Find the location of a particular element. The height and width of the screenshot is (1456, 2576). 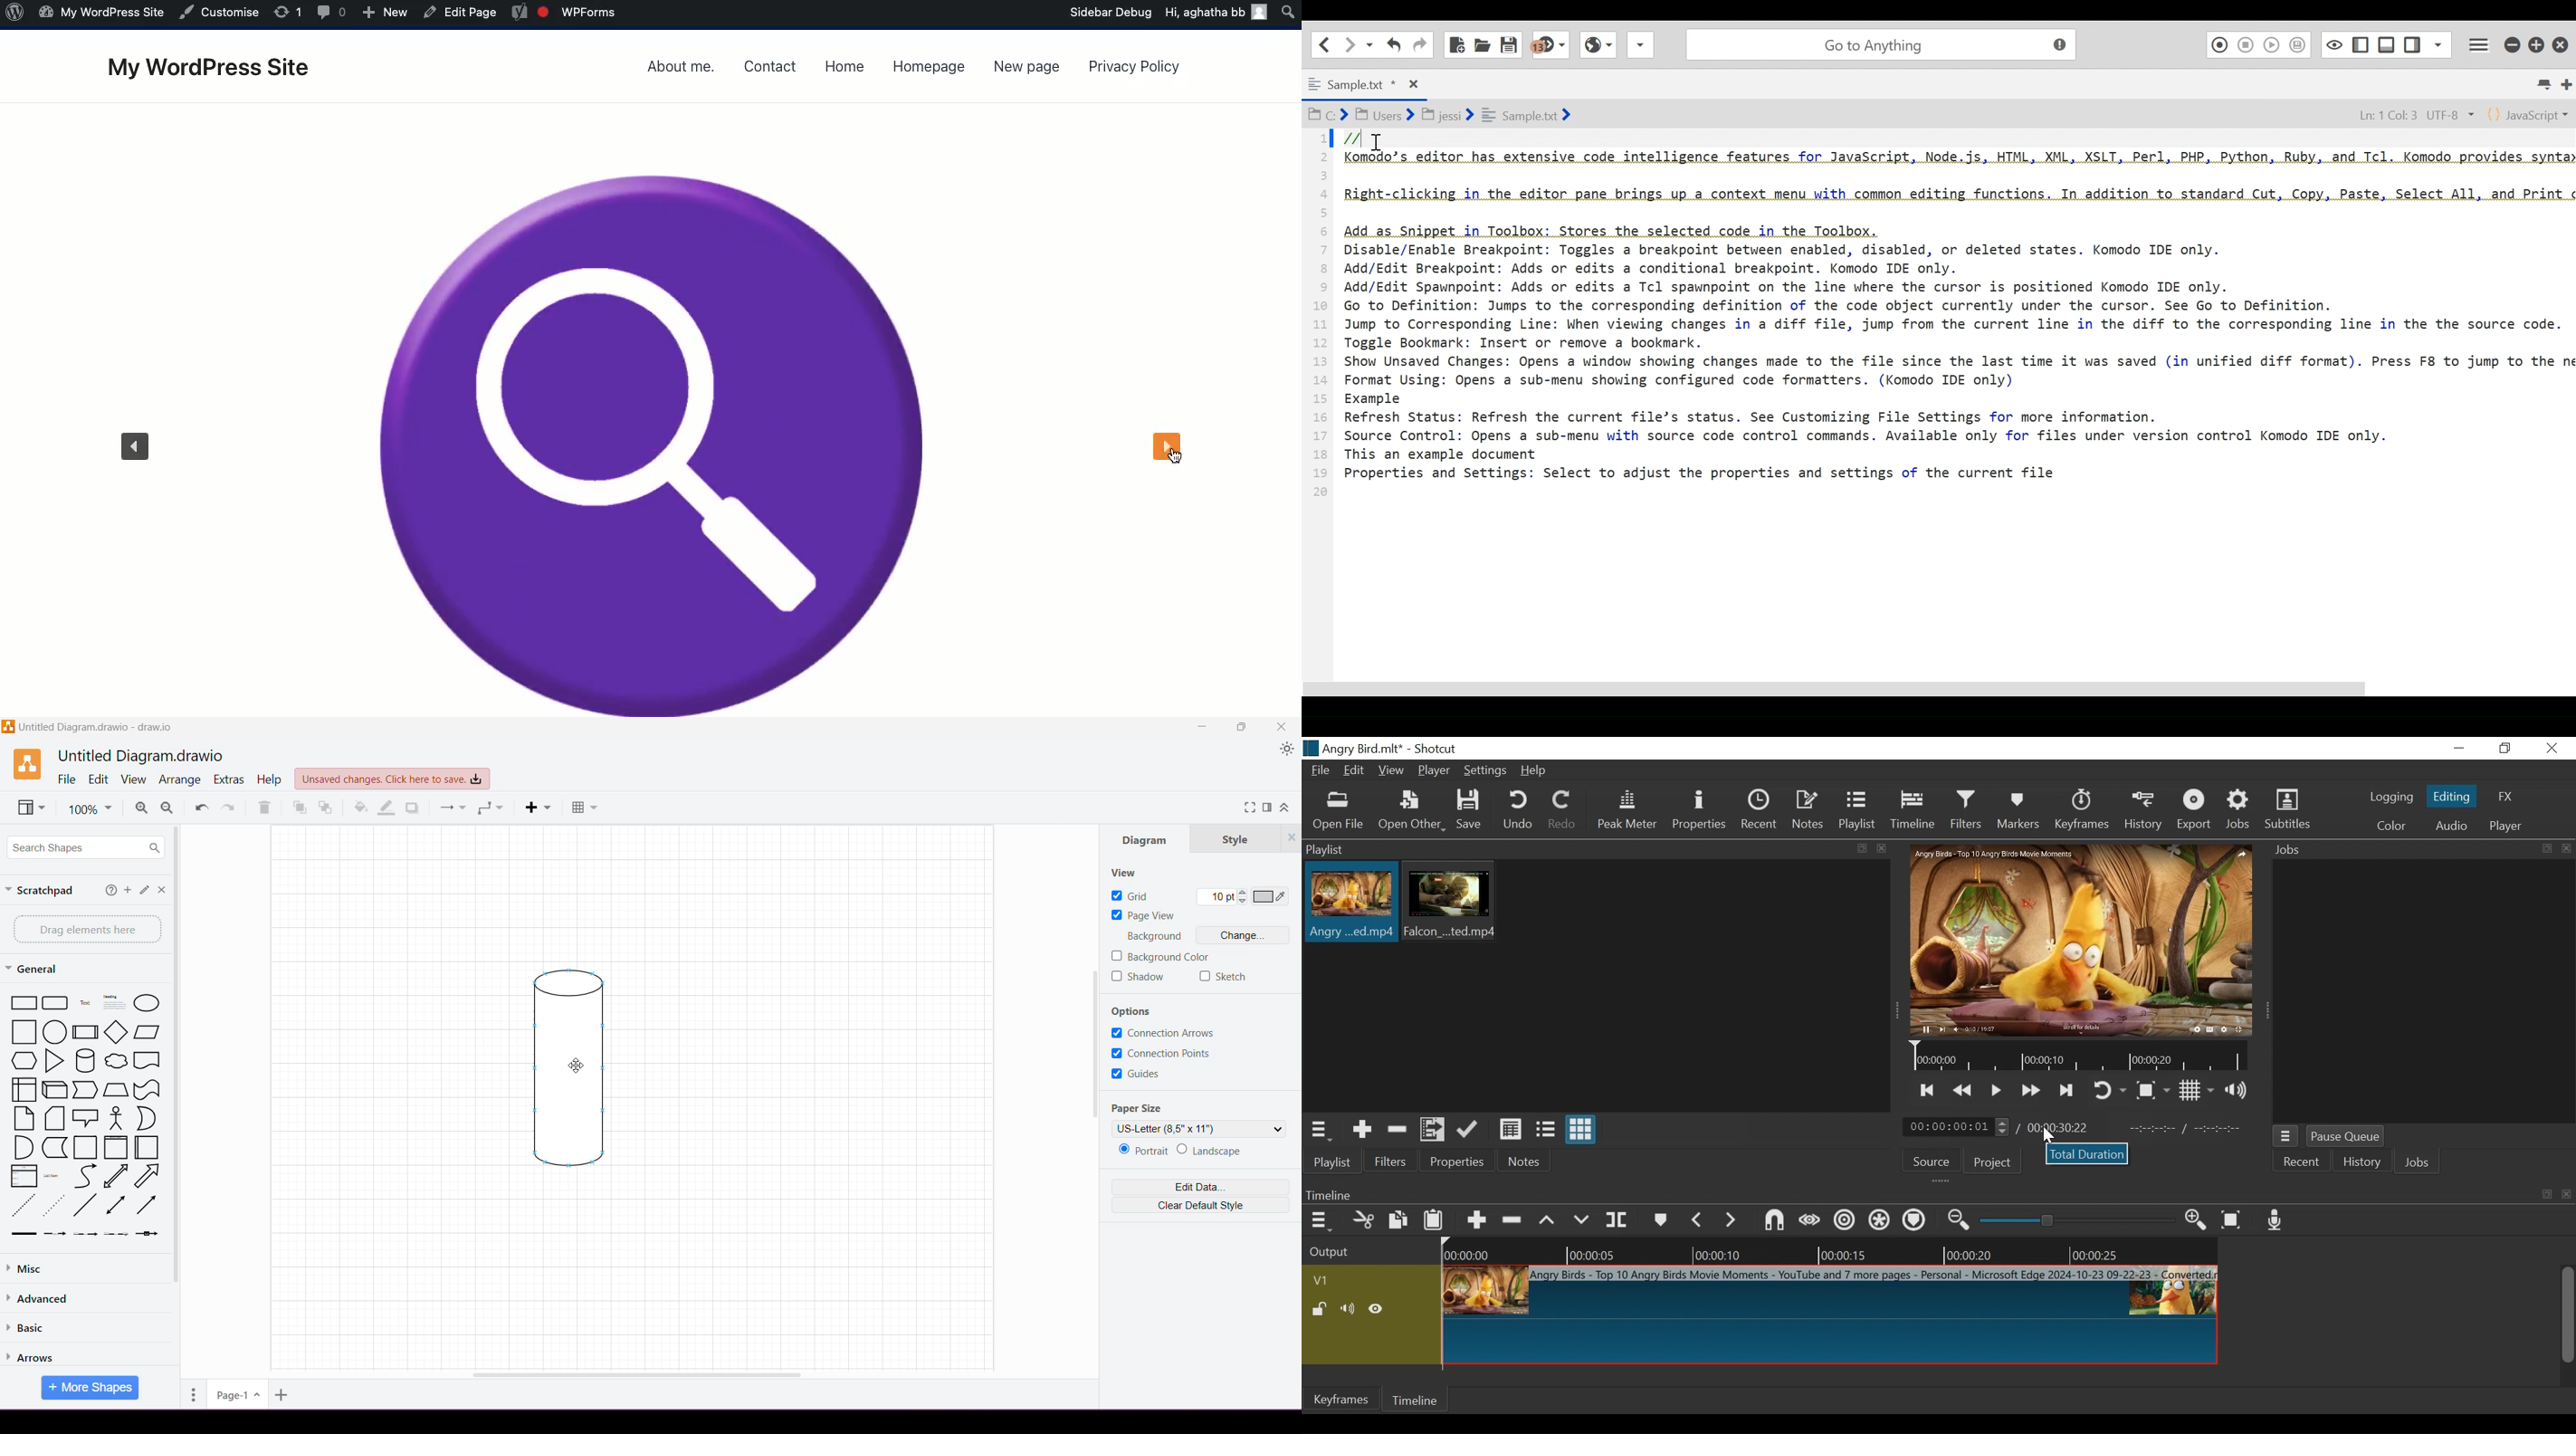

Application Logo is located at coordinates (20, 765).